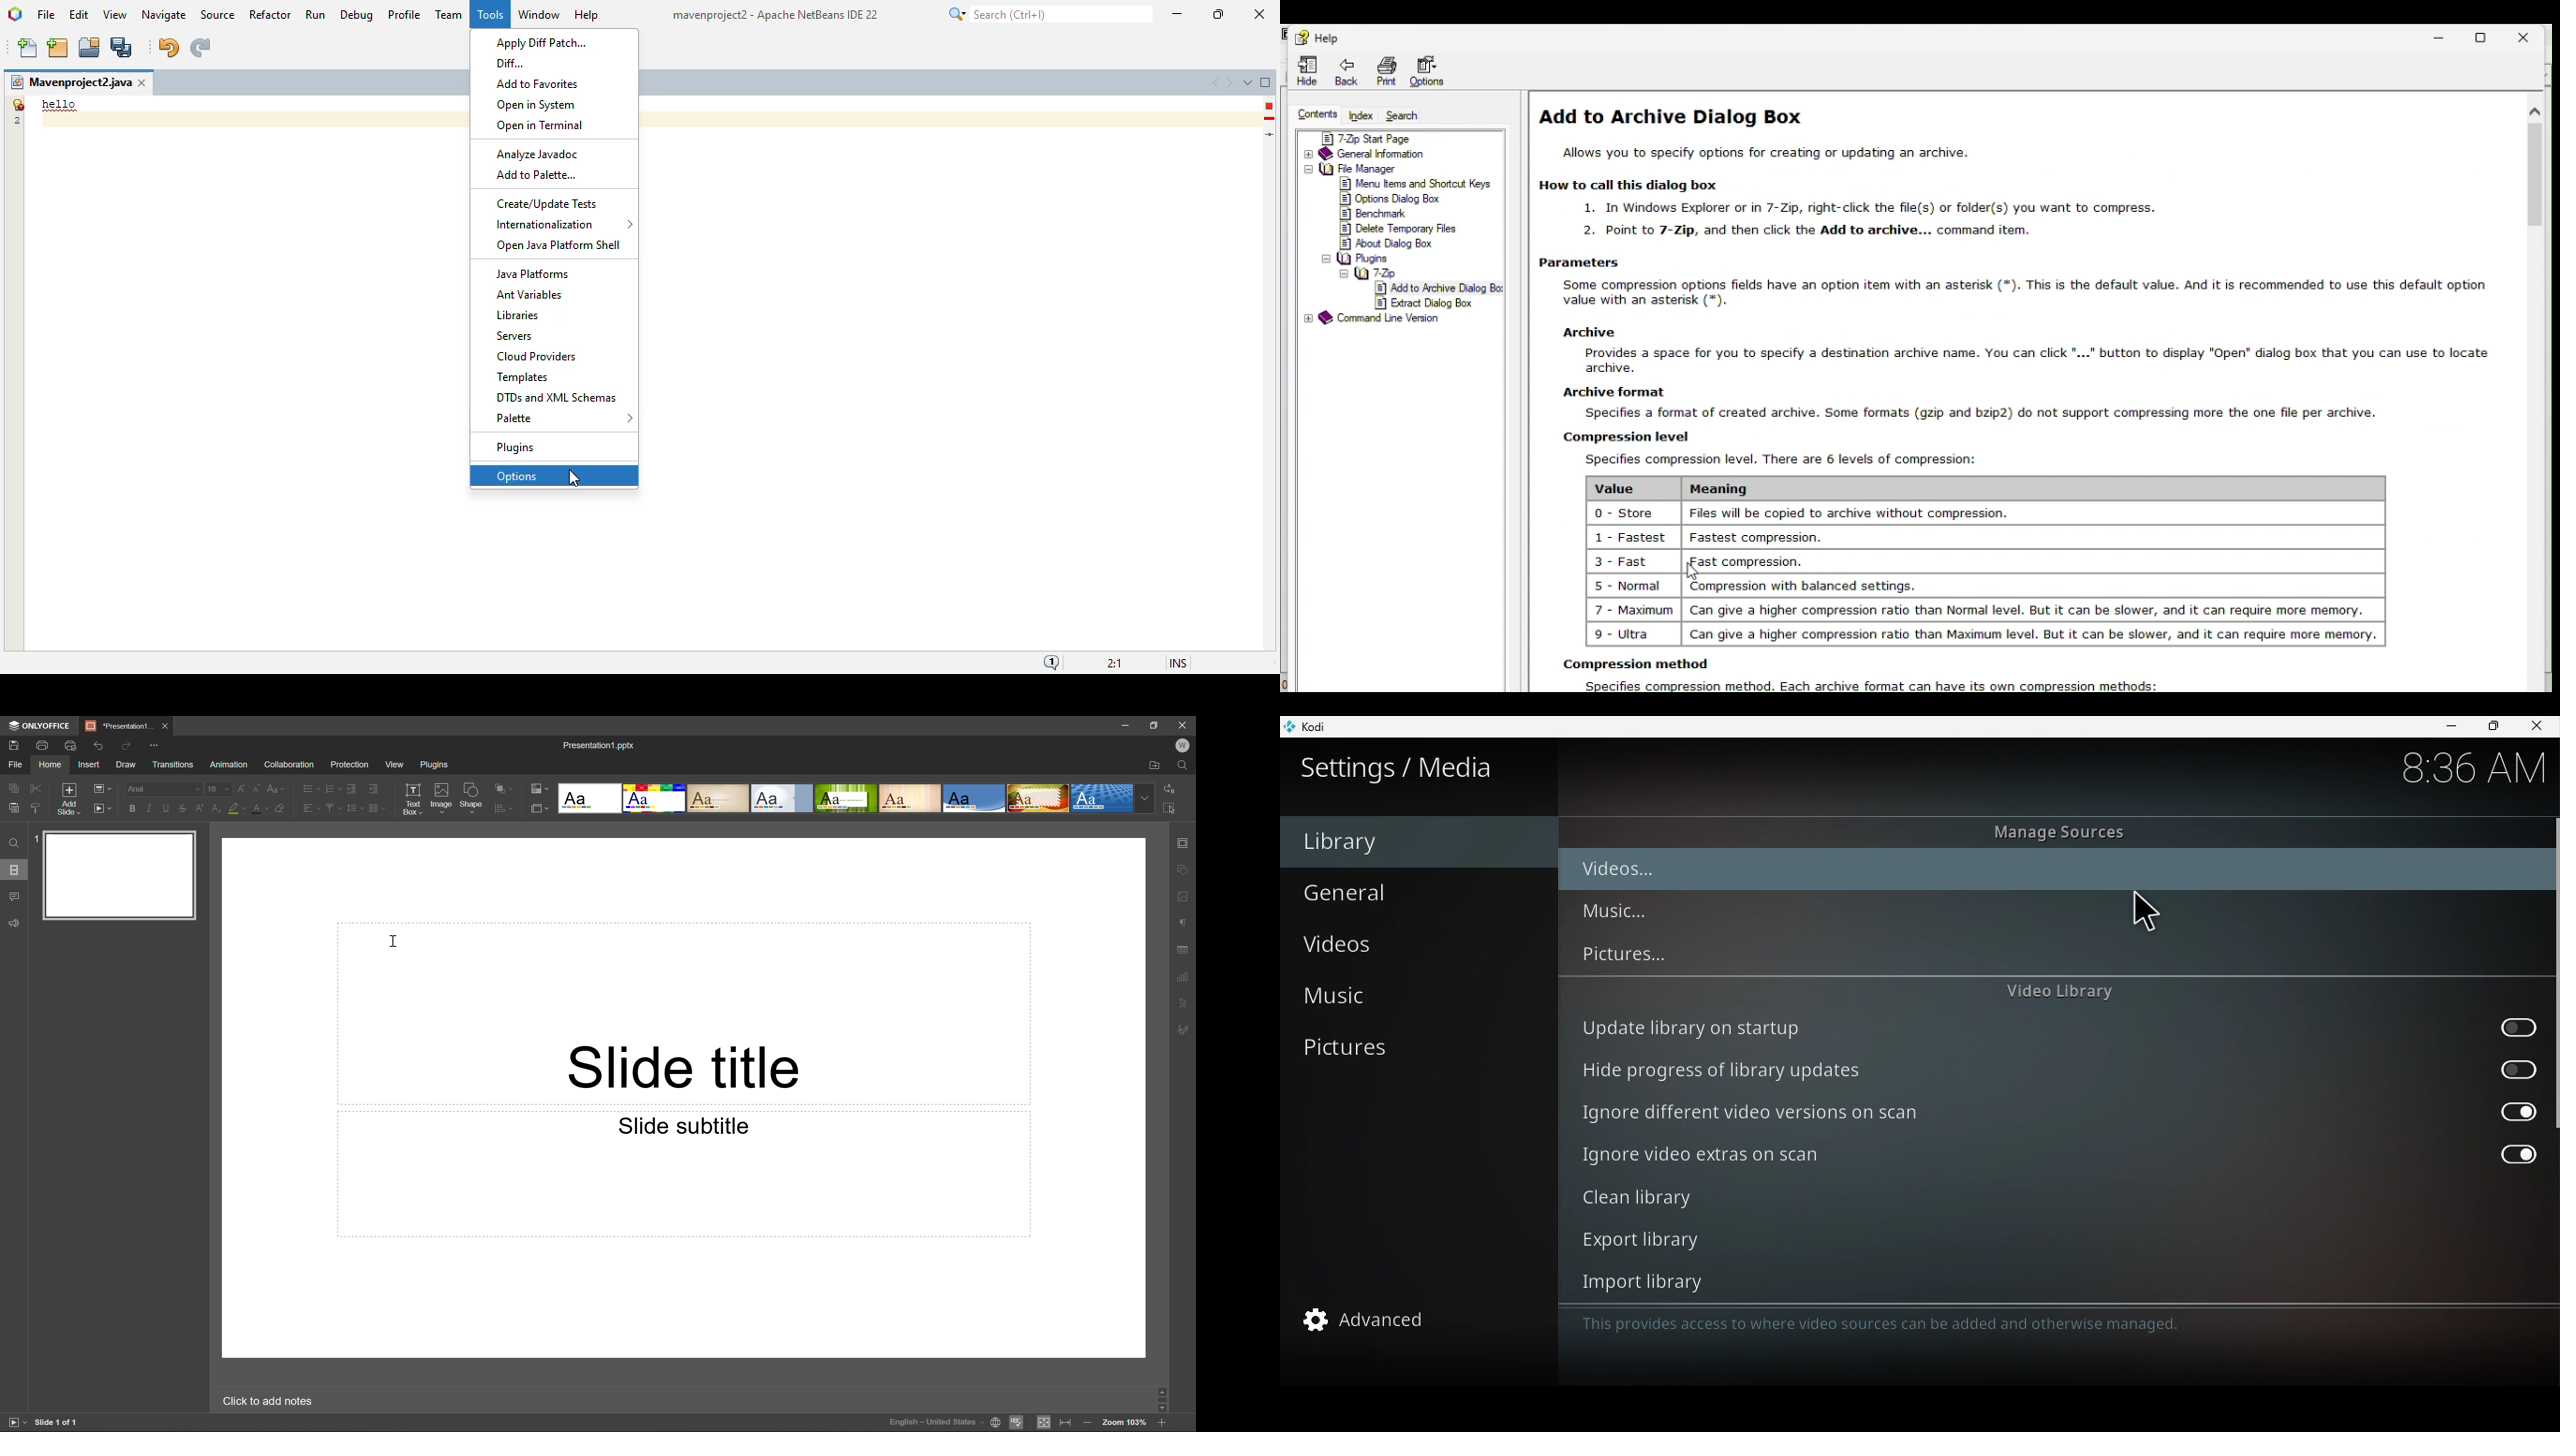 The width and height of the screenshot is (2576, 1456). I want to click on Command line version , so click(1383, 318).